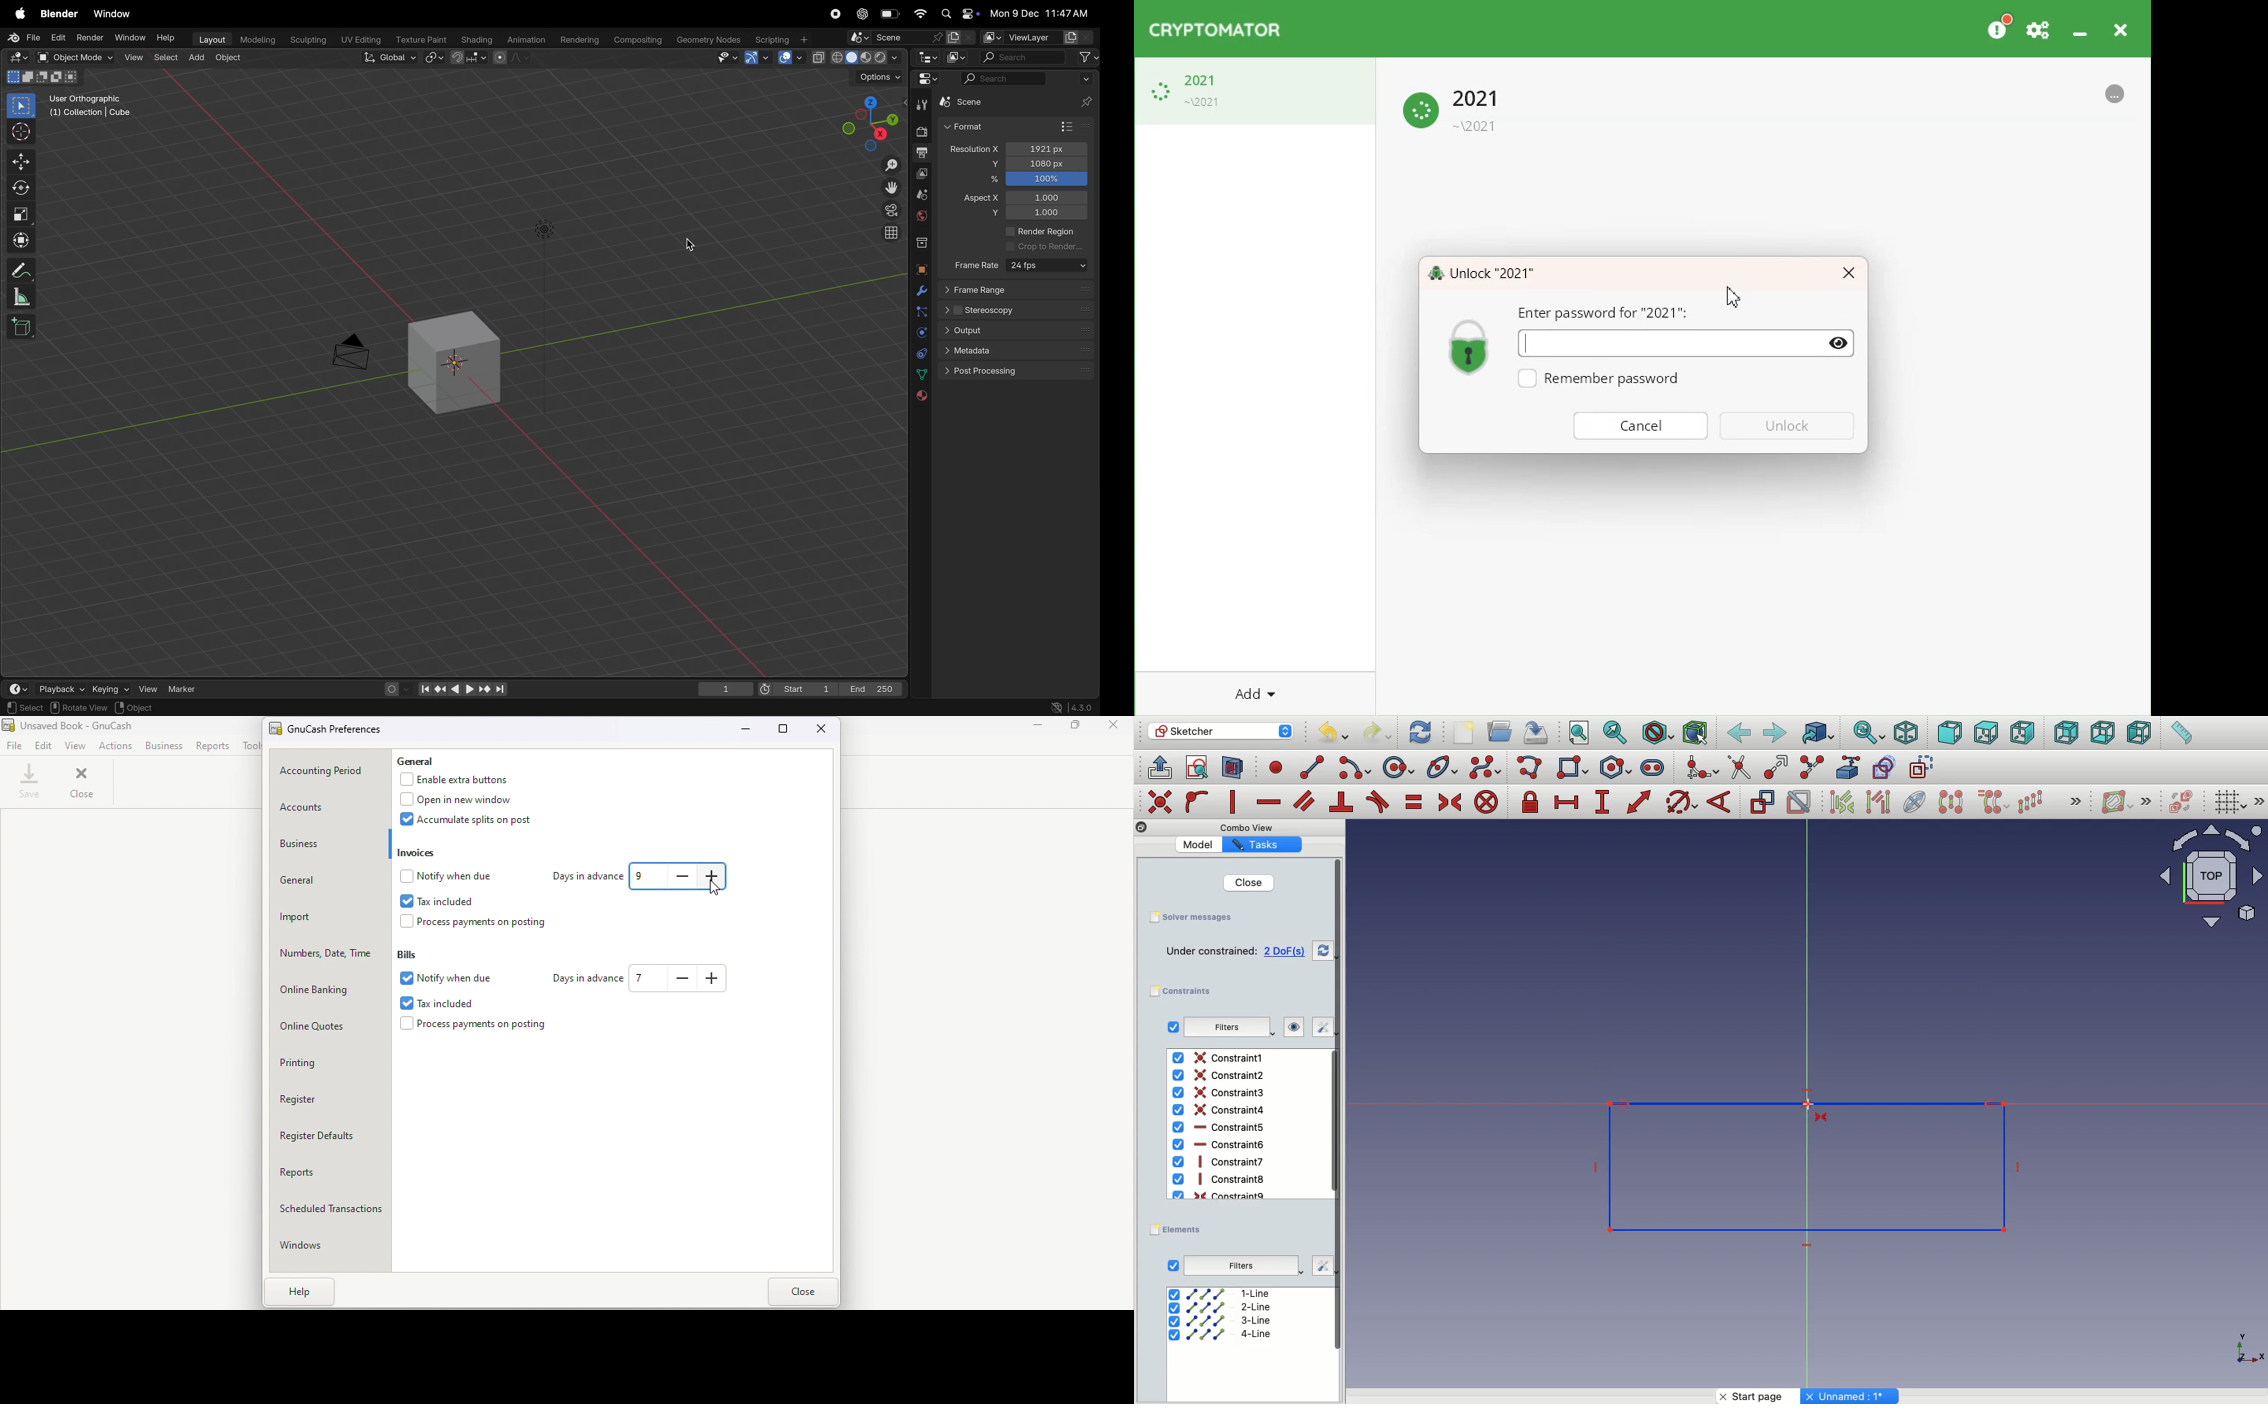 This screenshot has height=1428, width=2268. Describe the element at coordinates (46, 76) in the screenshot. I see `modes` at that location.